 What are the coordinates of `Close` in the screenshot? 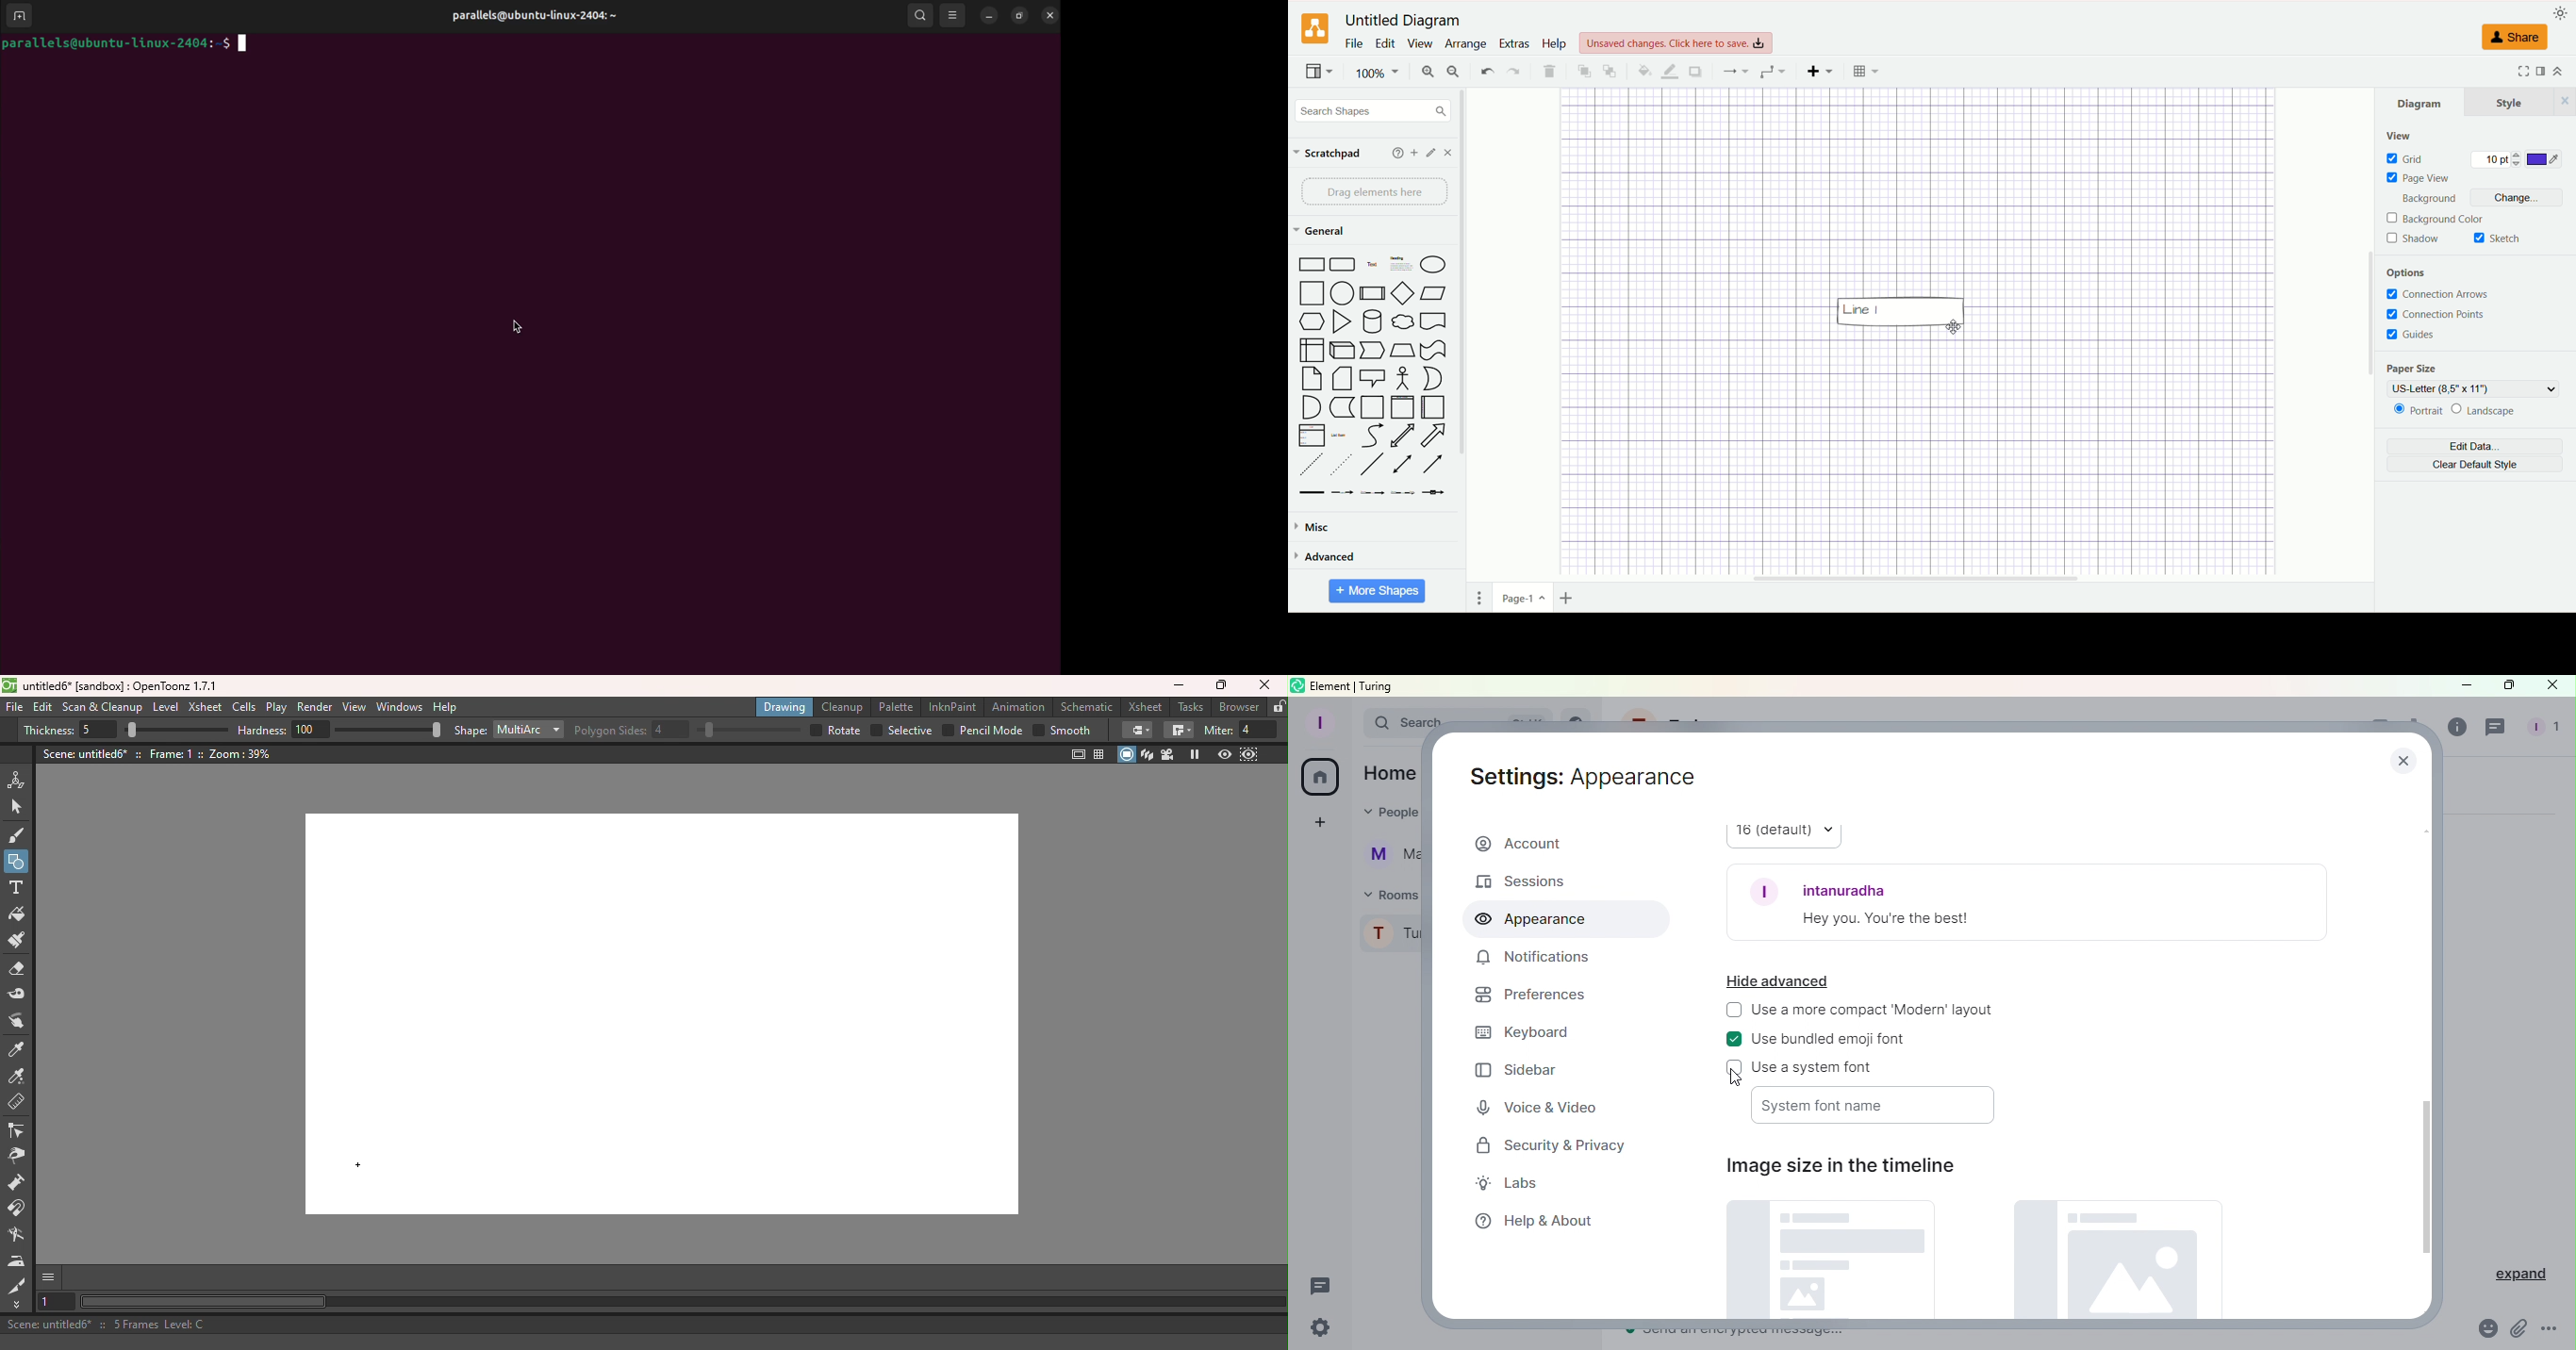 It's located at (2553, 686).